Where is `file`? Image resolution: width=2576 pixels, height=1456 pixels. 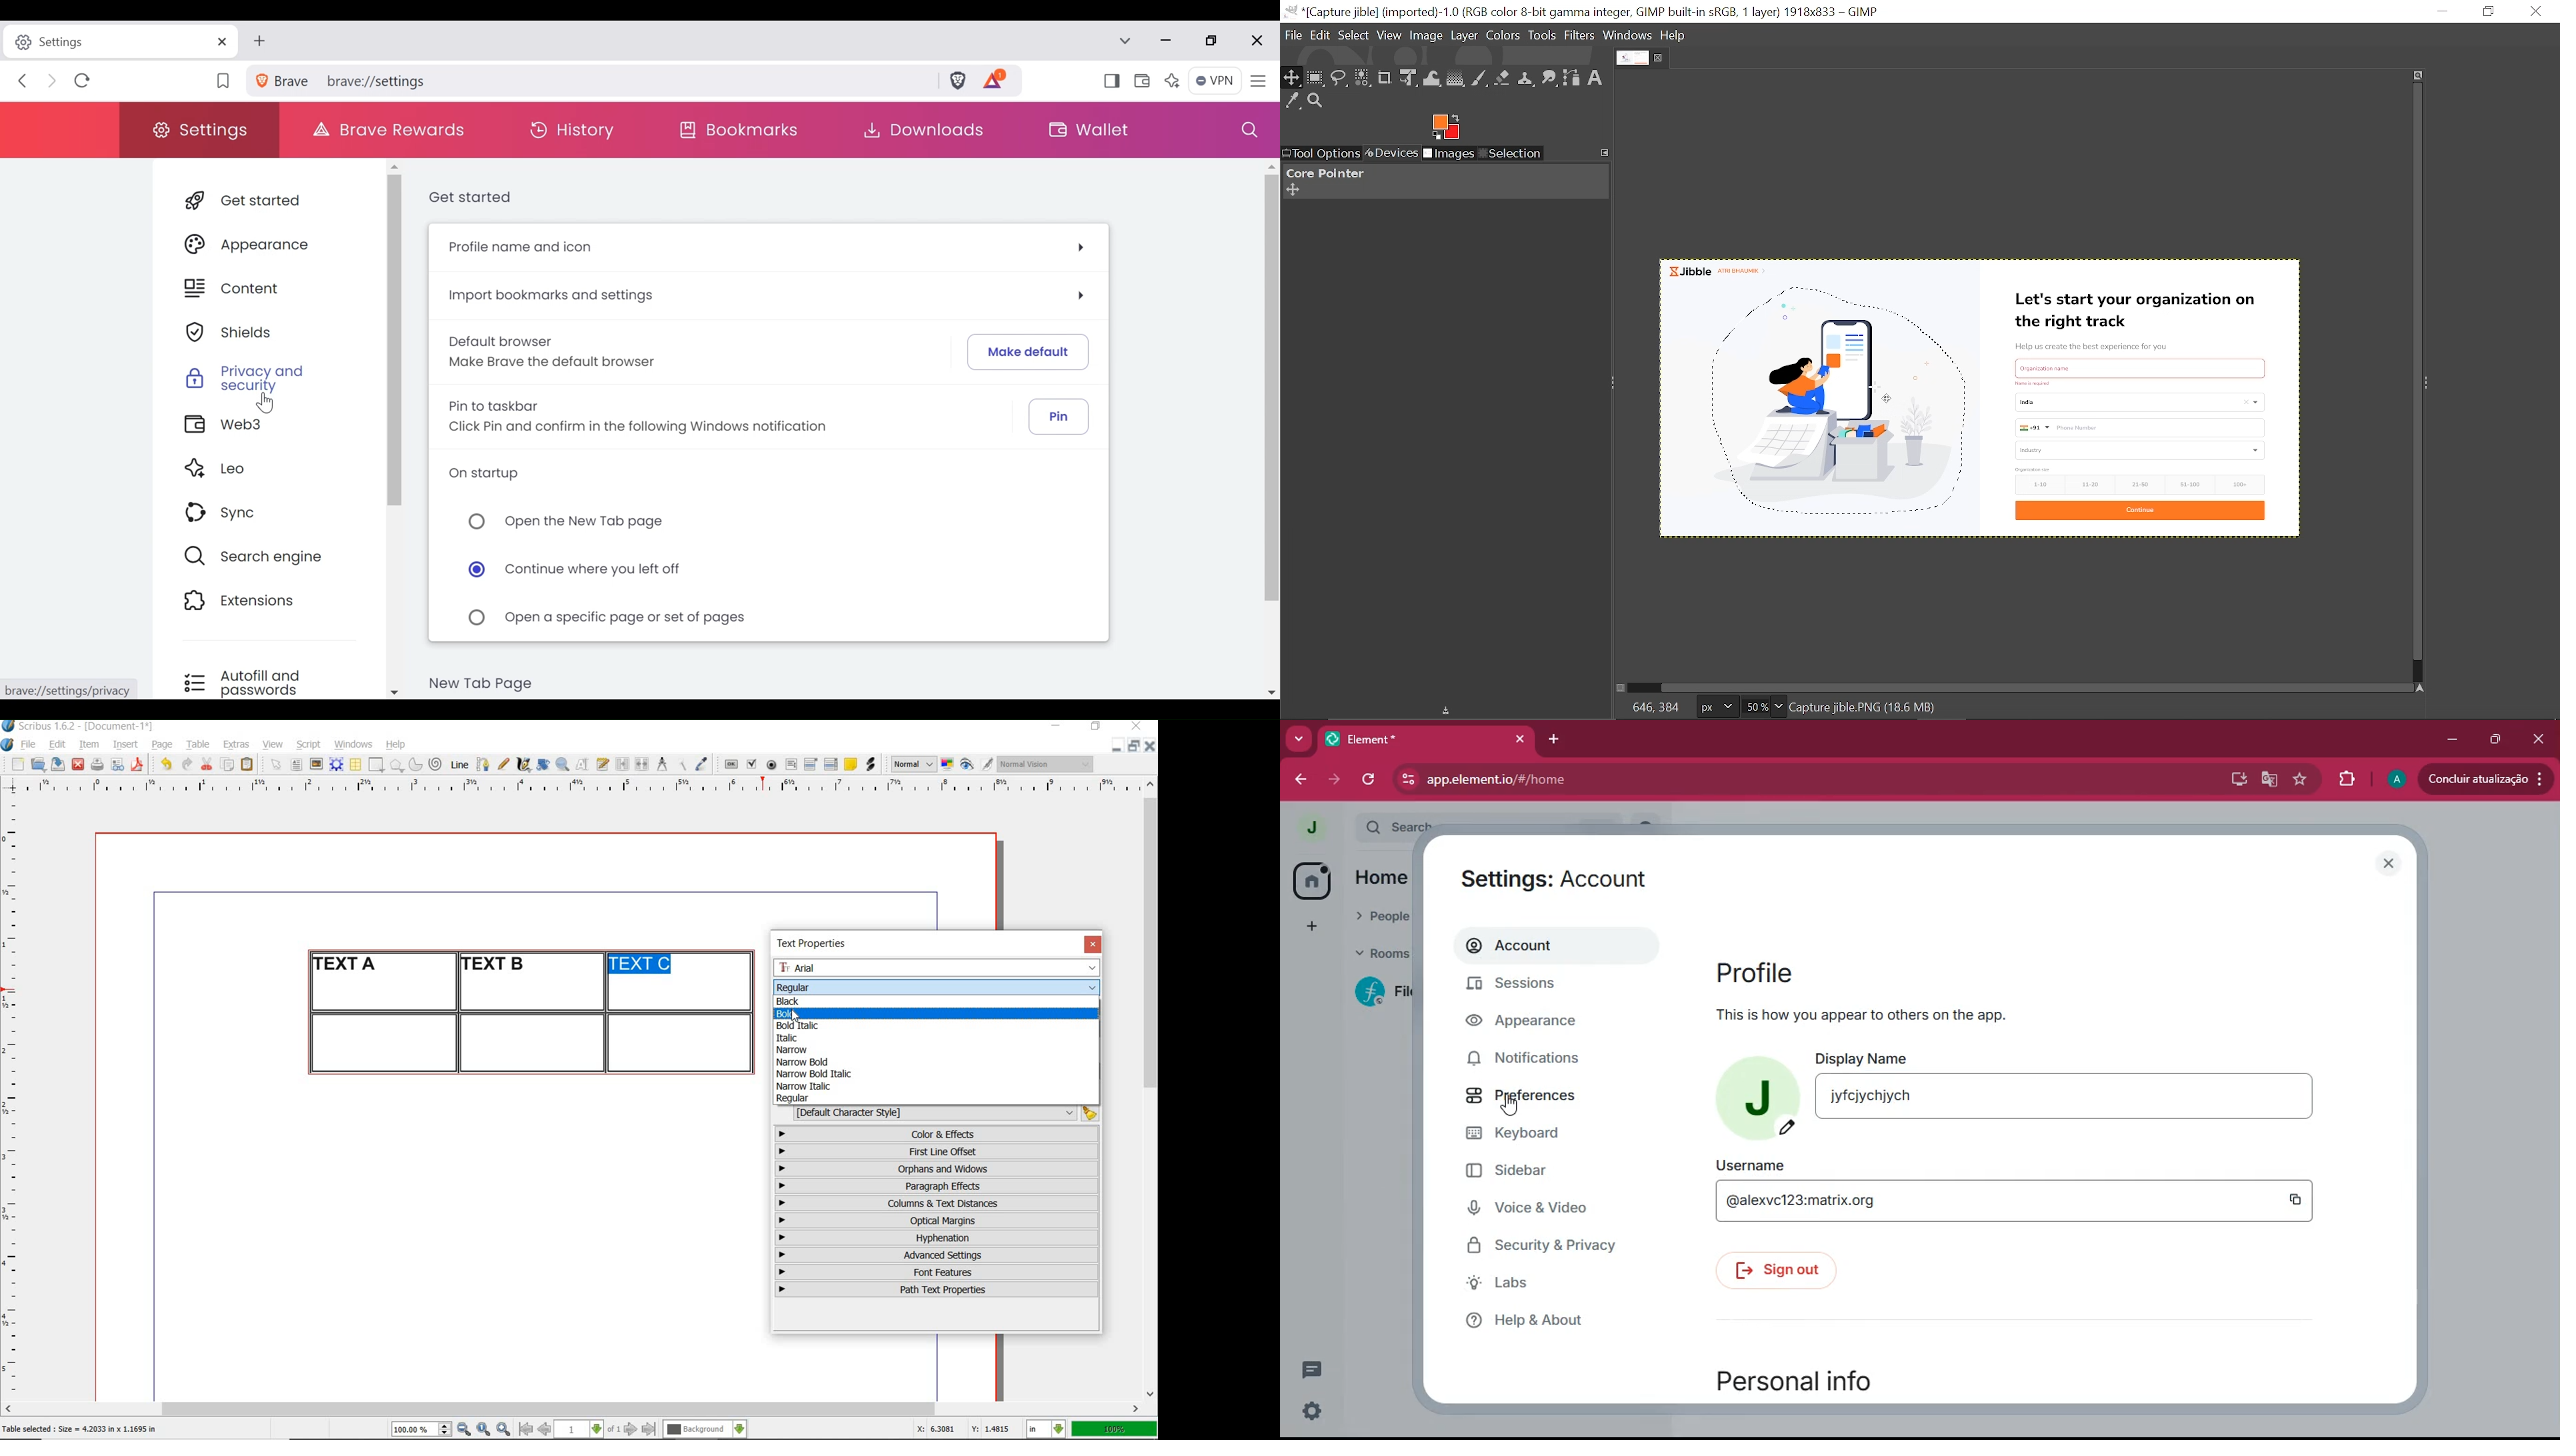 file is located at coordinates (30, 745).